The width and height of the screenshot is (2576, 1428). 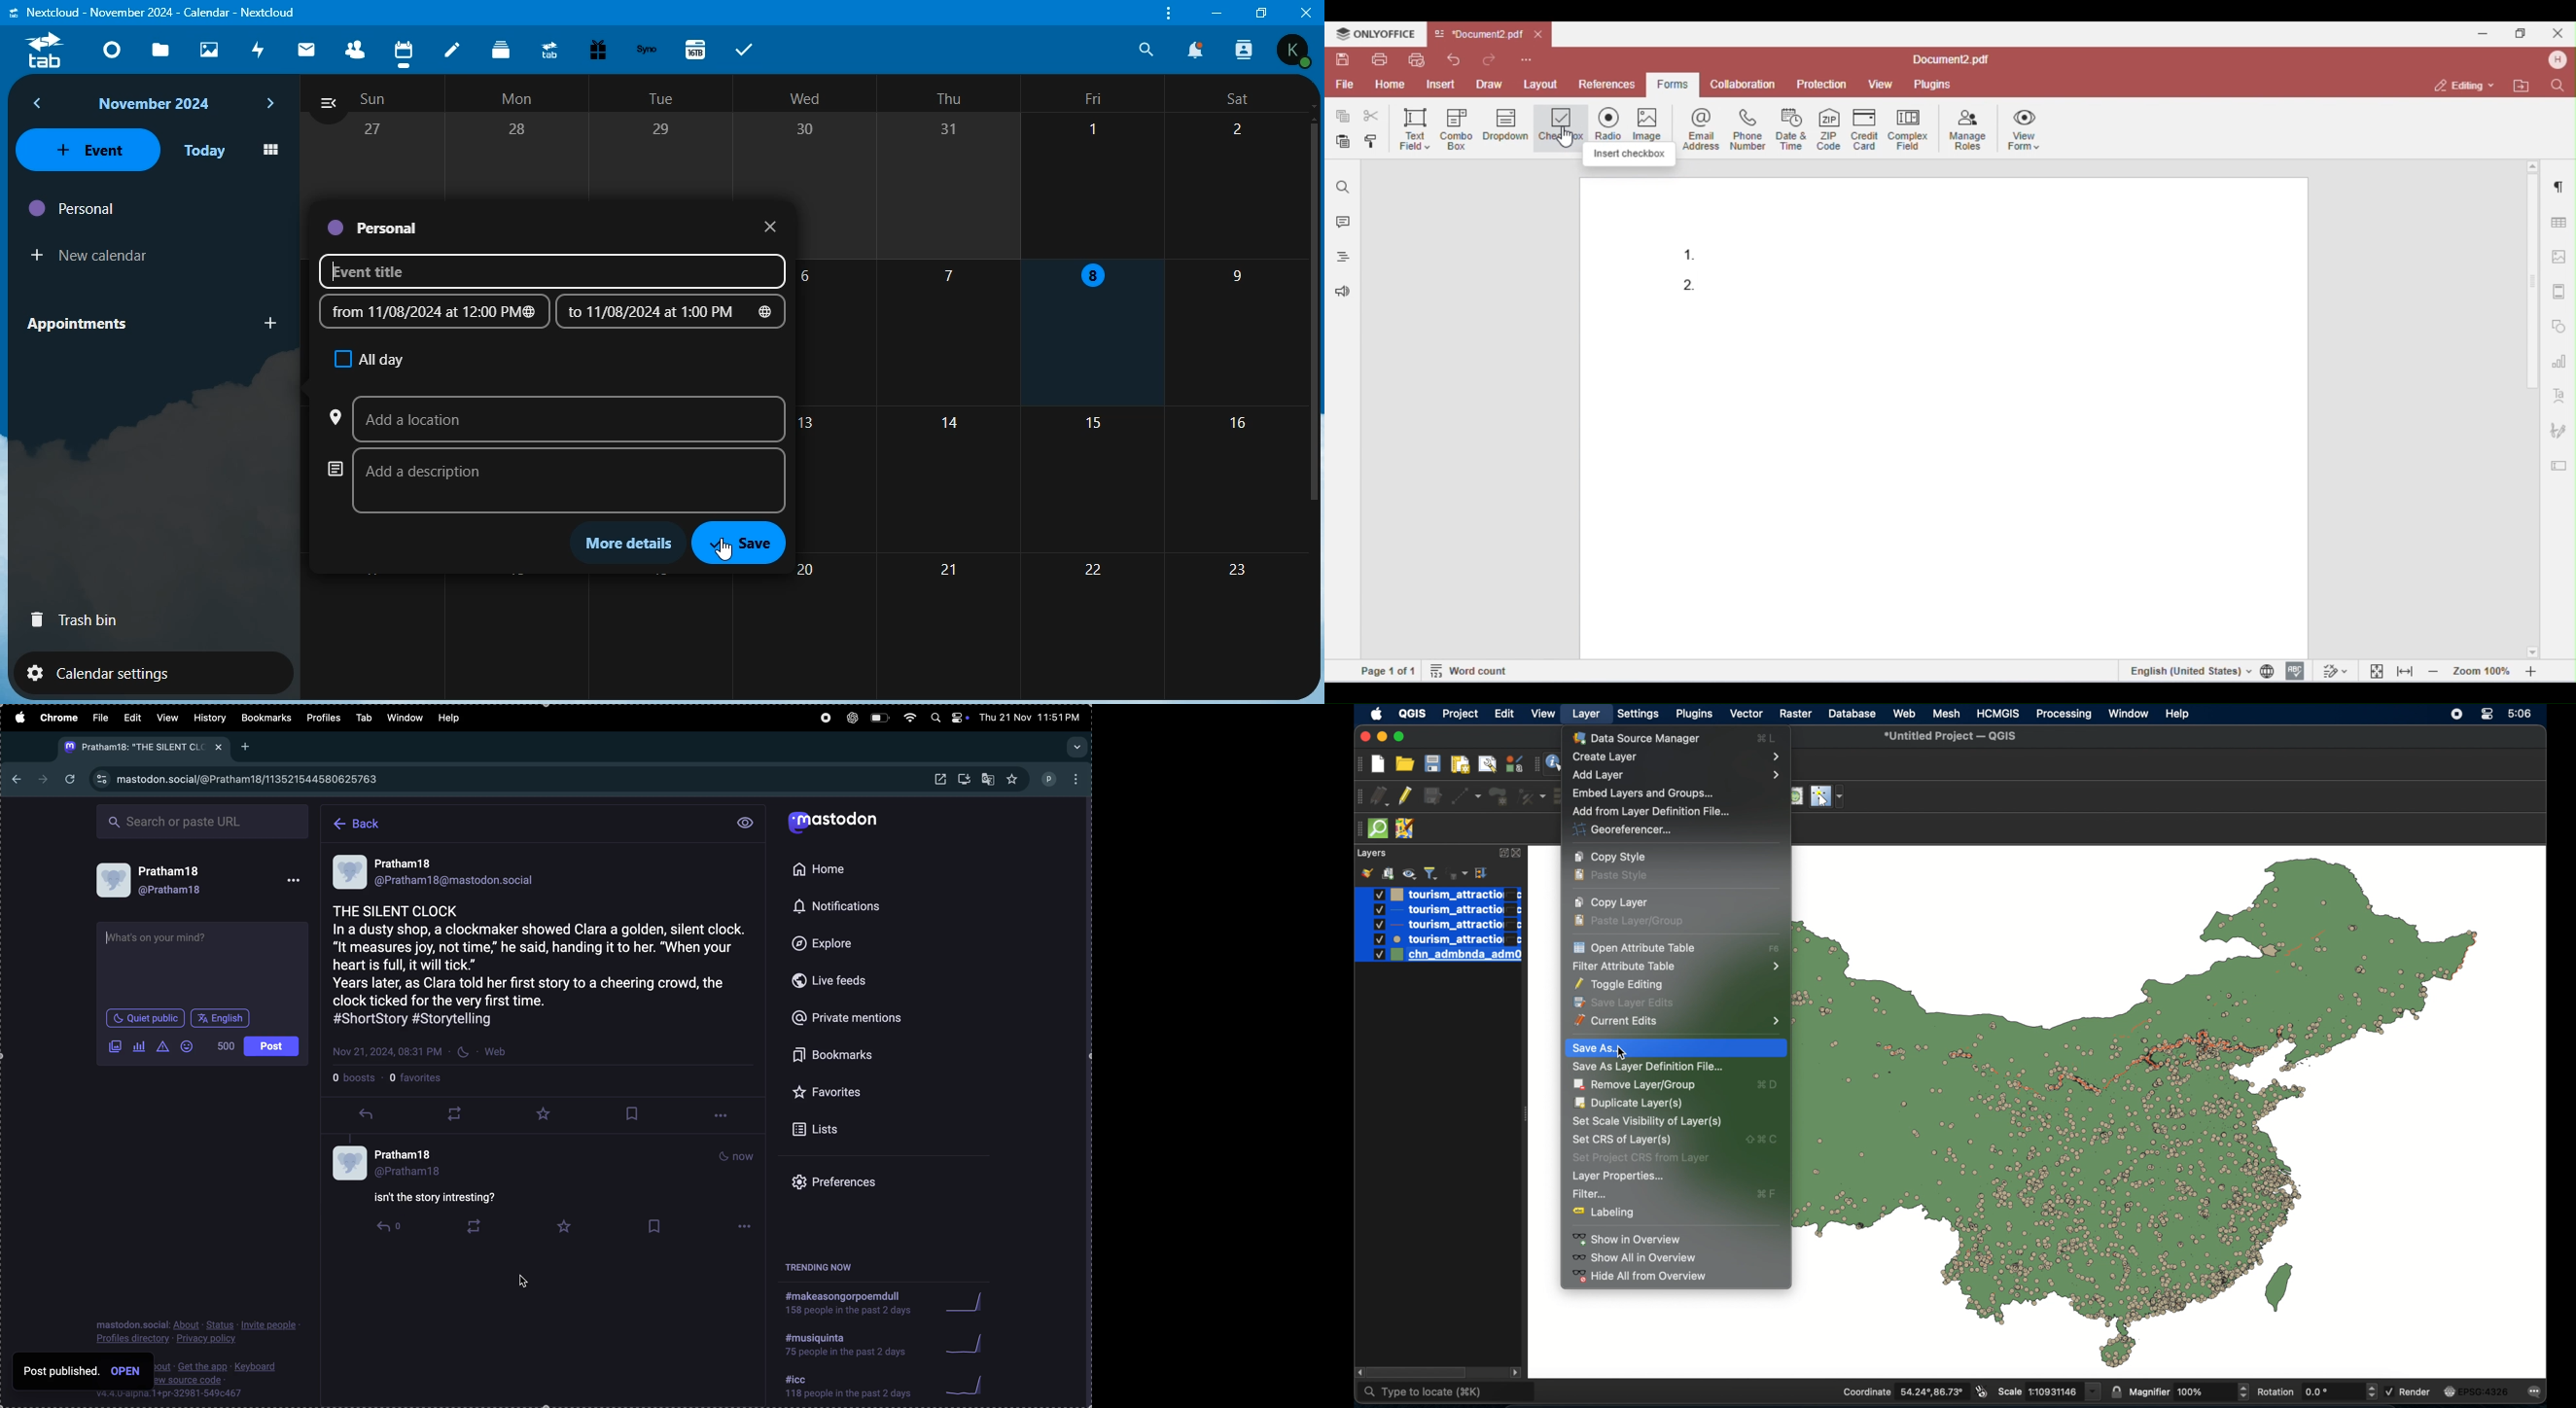 I want to click on apple menu, so click(x=19, y=717).